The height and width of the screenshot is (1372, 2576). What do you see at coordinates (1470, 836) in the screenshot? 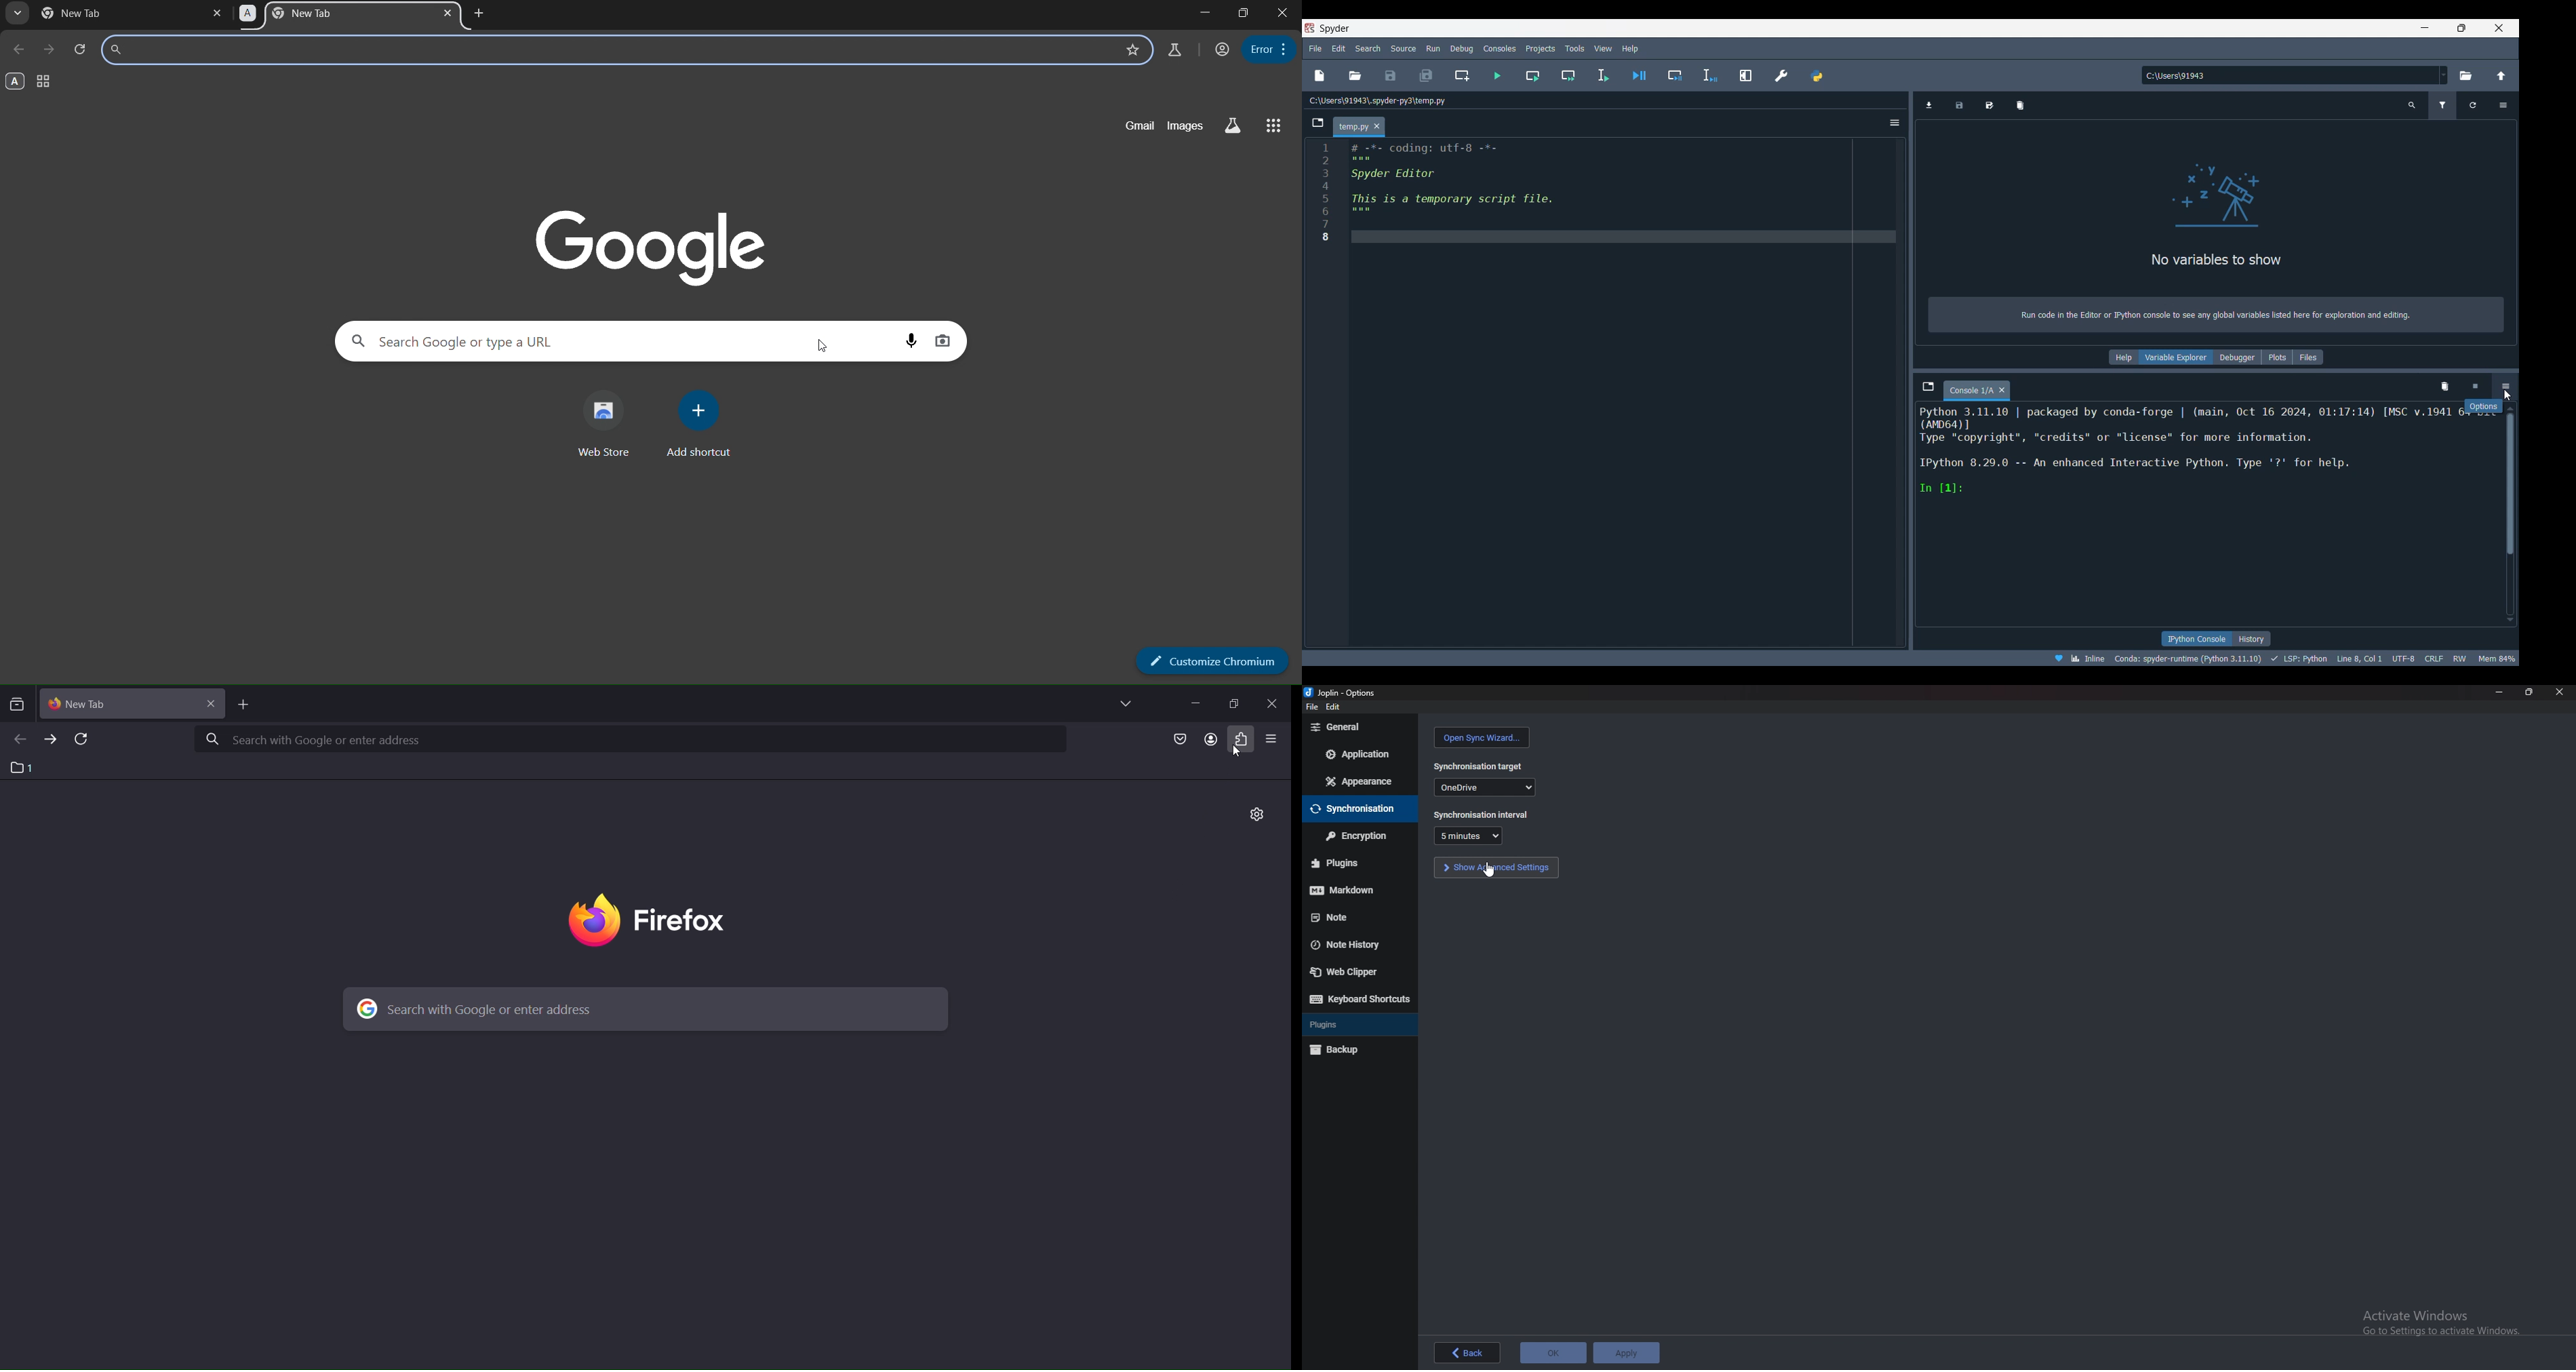
I see `5 minutes` at bounding box center [1470, 836].